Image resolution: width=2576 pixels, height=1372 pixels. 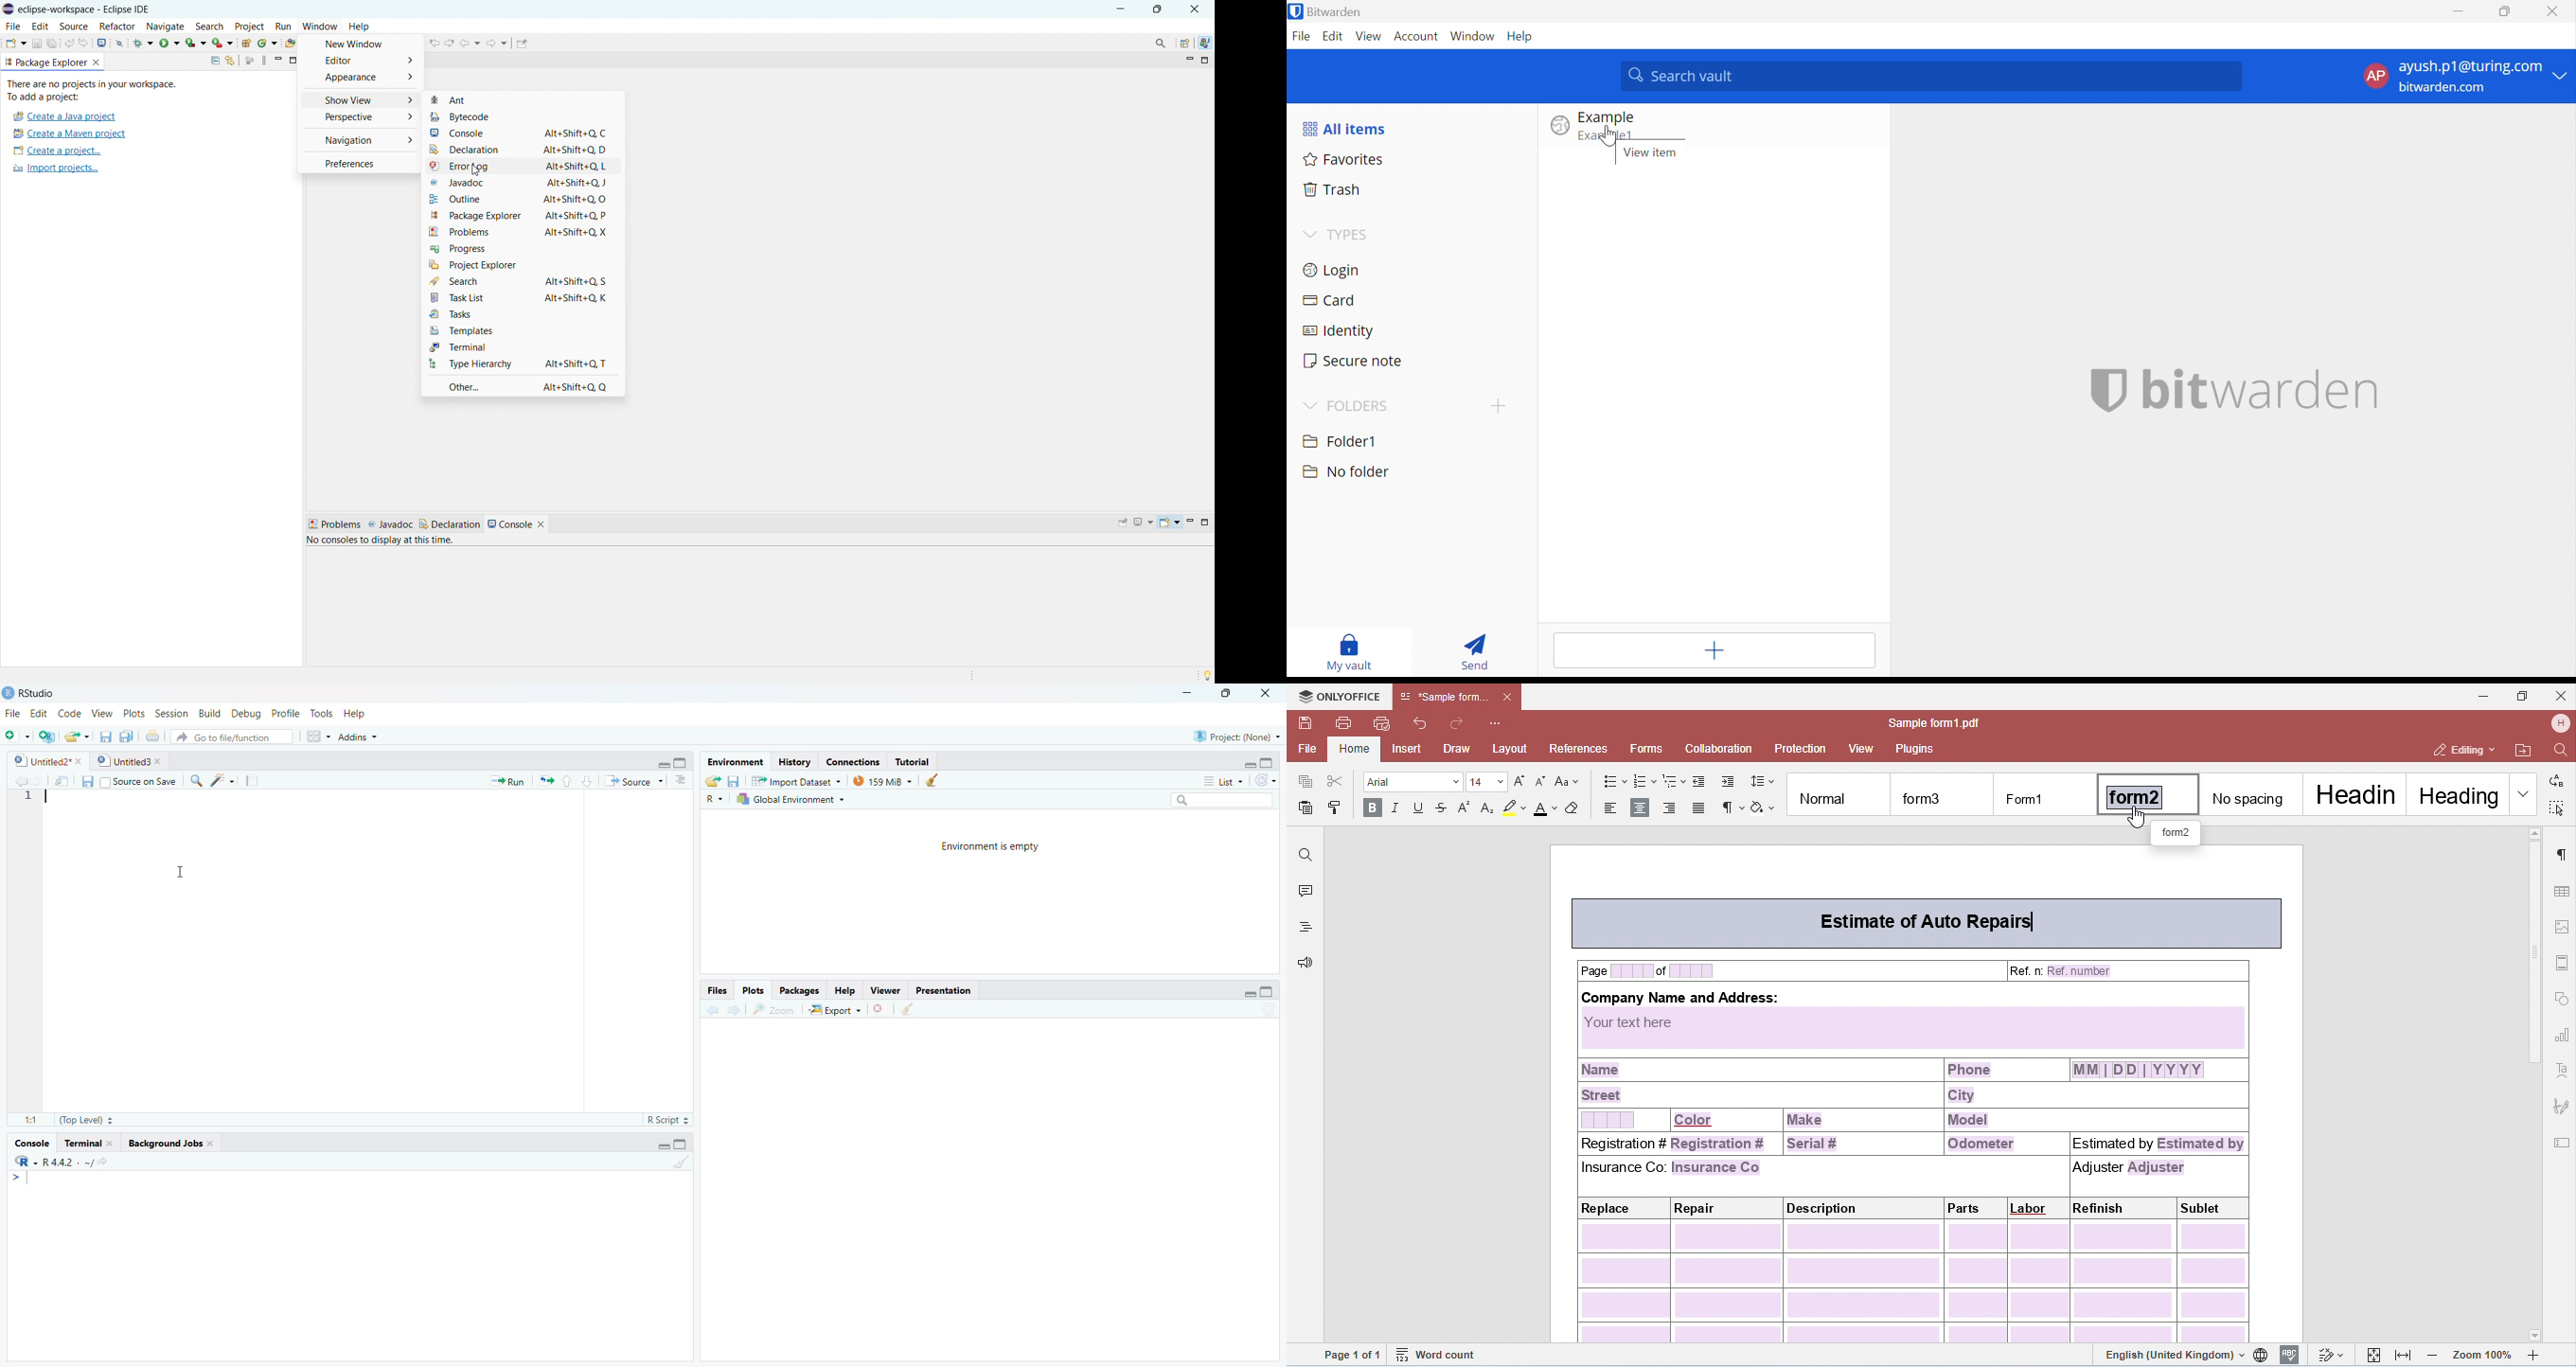 I want to click on run last tool, so click(x=222, y=42).